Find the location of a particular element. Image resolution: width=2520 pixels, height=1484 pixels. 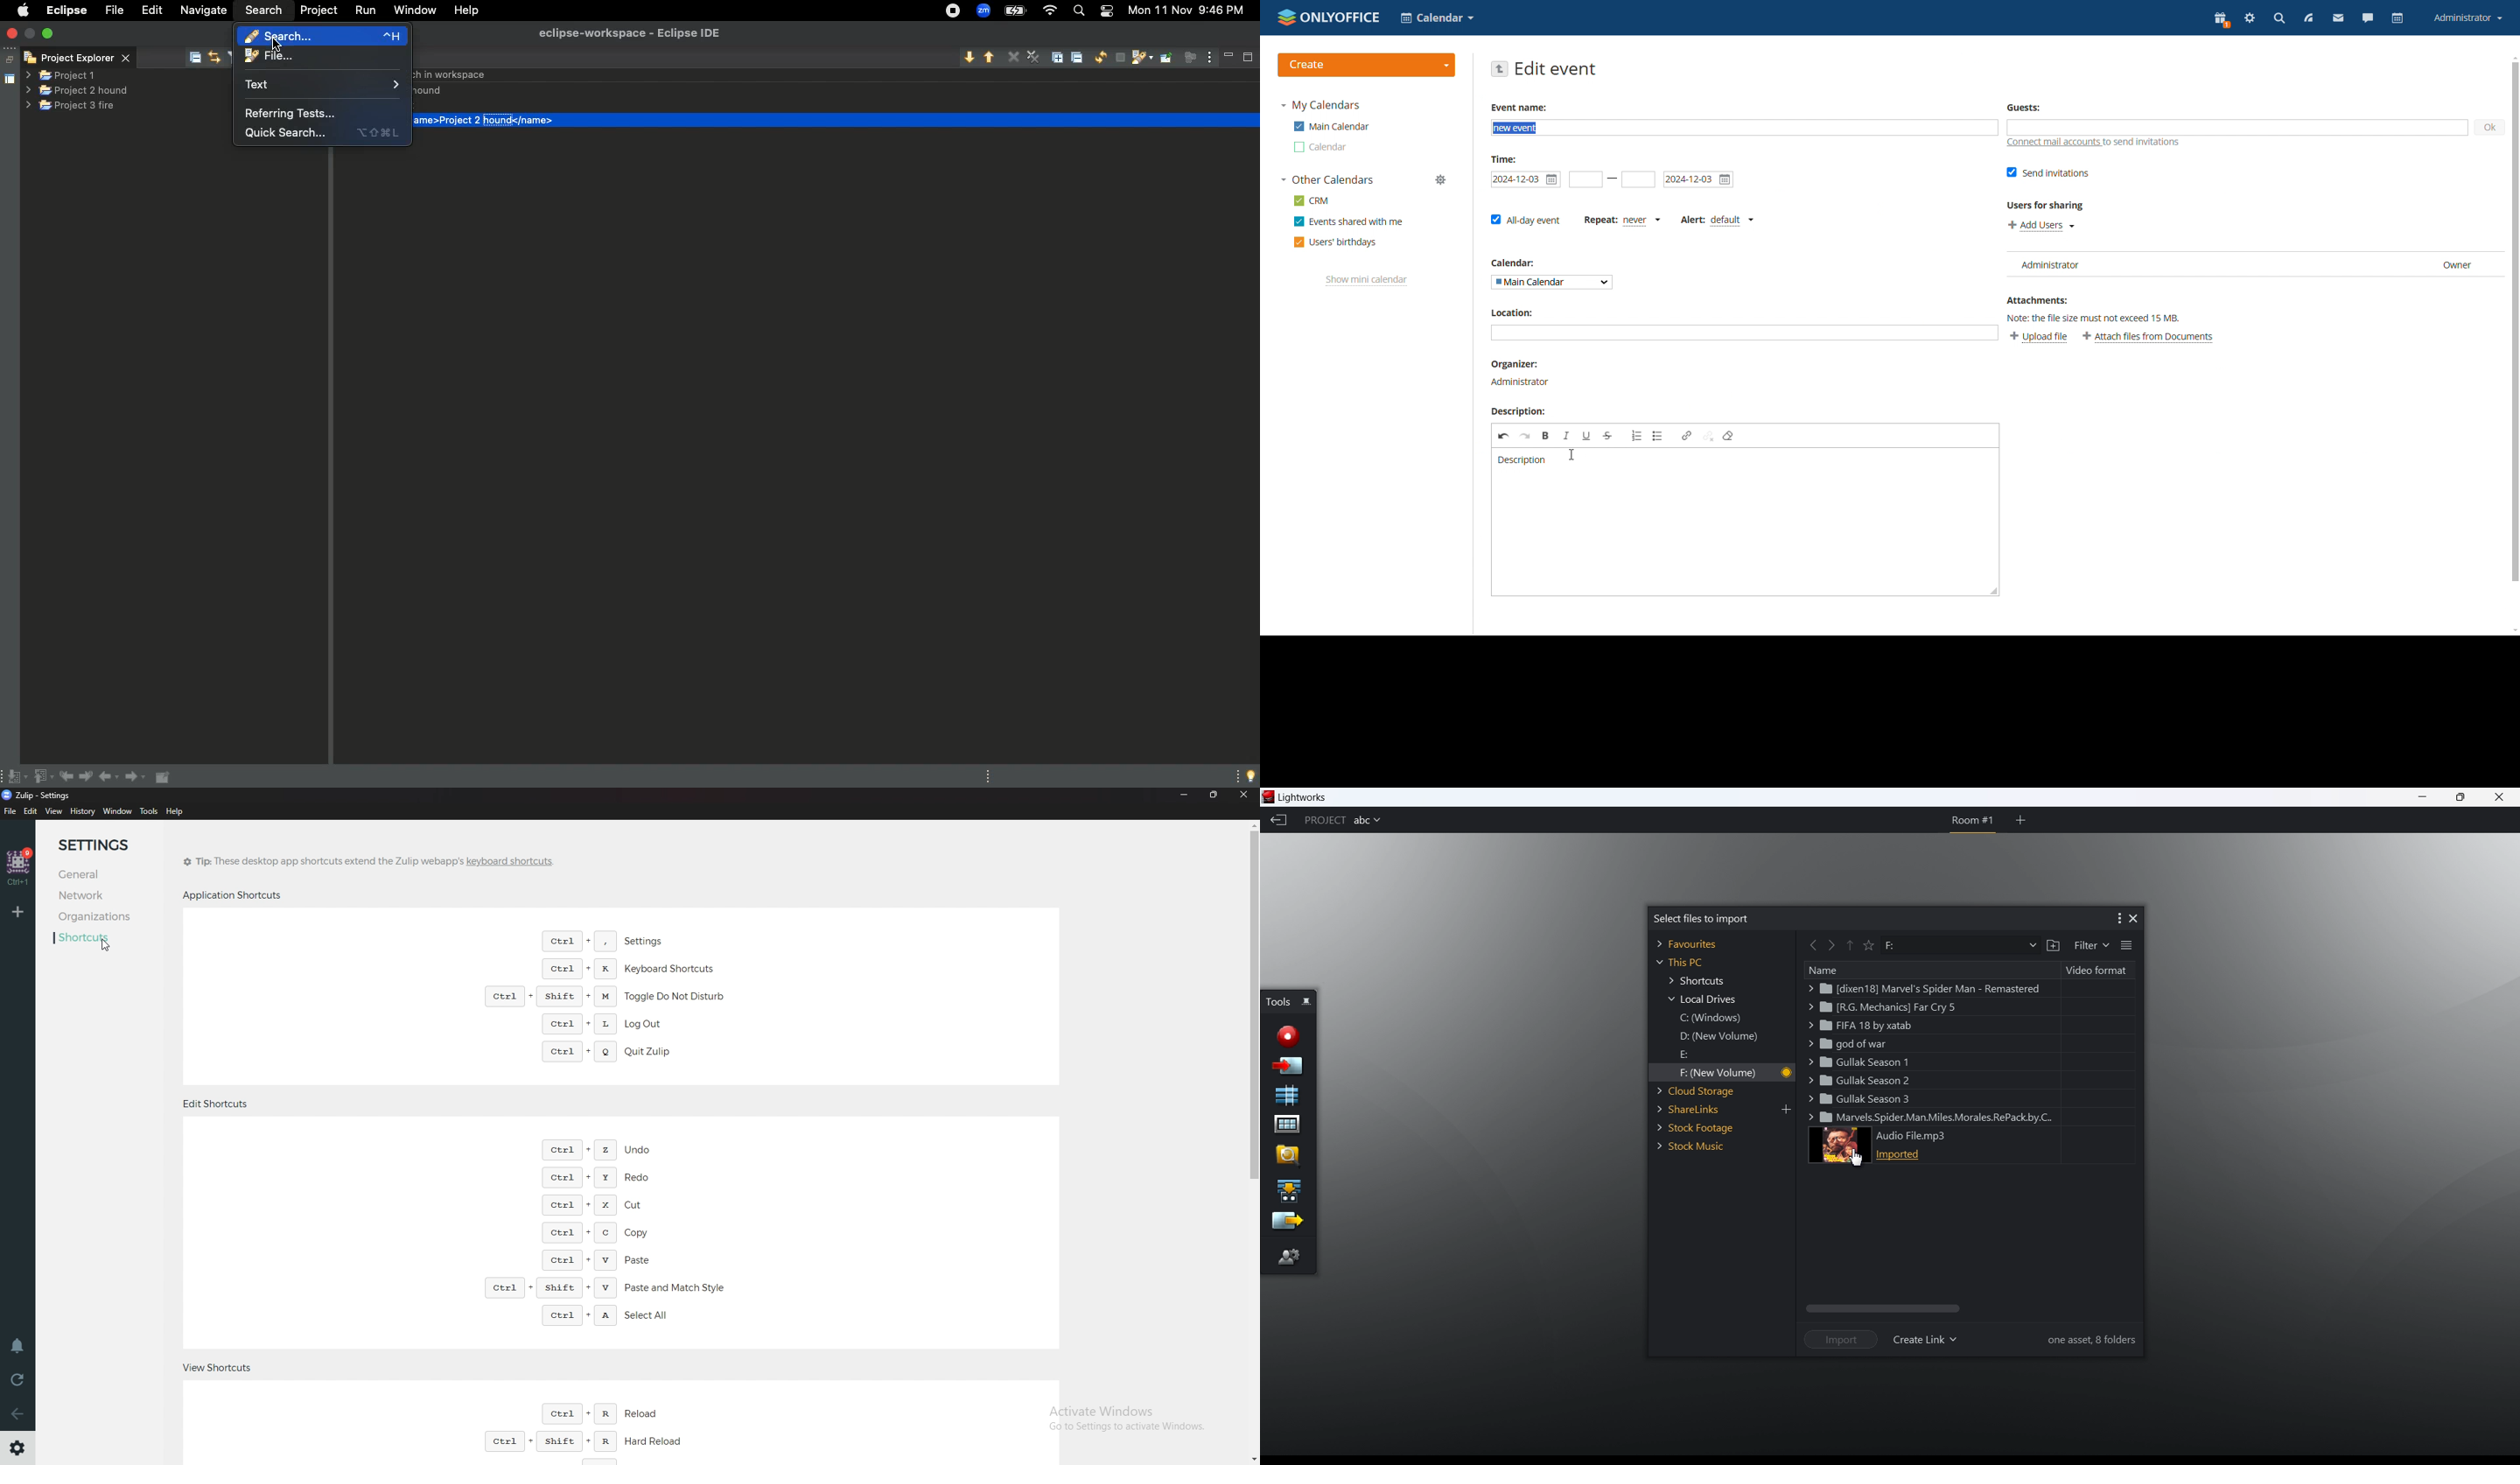

mail is located at coordinates (2338, 18).